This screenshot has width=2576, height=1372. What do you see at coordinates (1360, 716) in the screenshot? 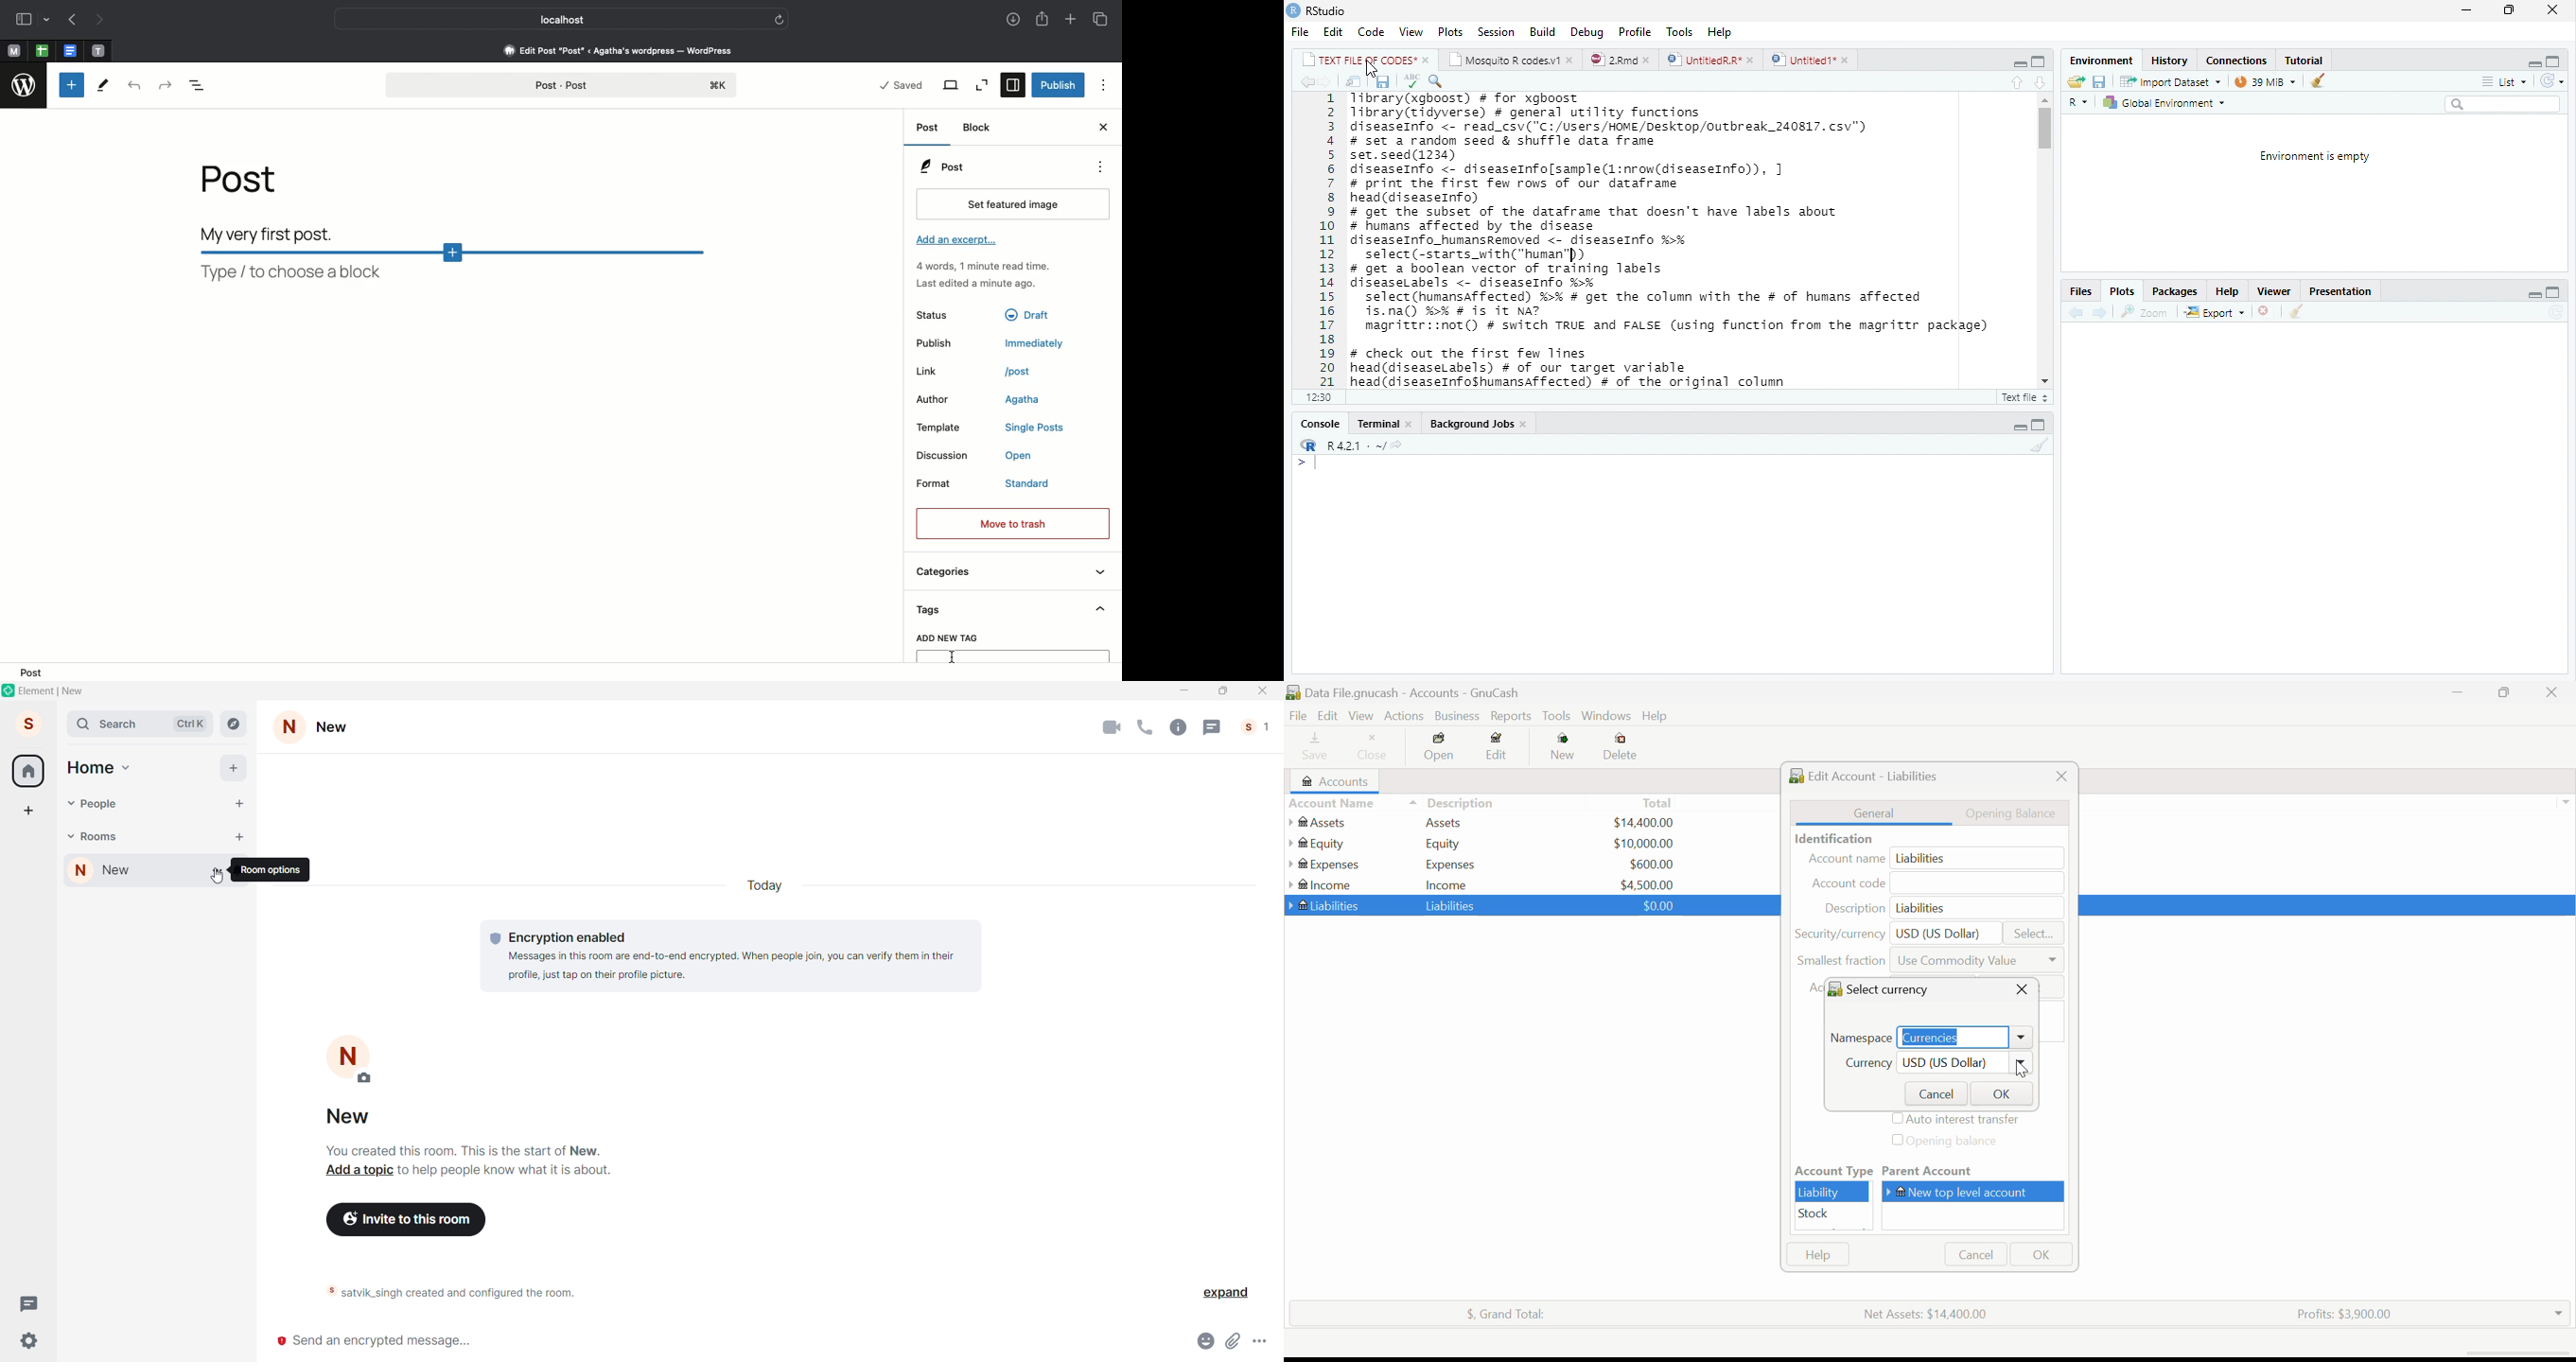
I see `View` at bounding box center [1360, 716].